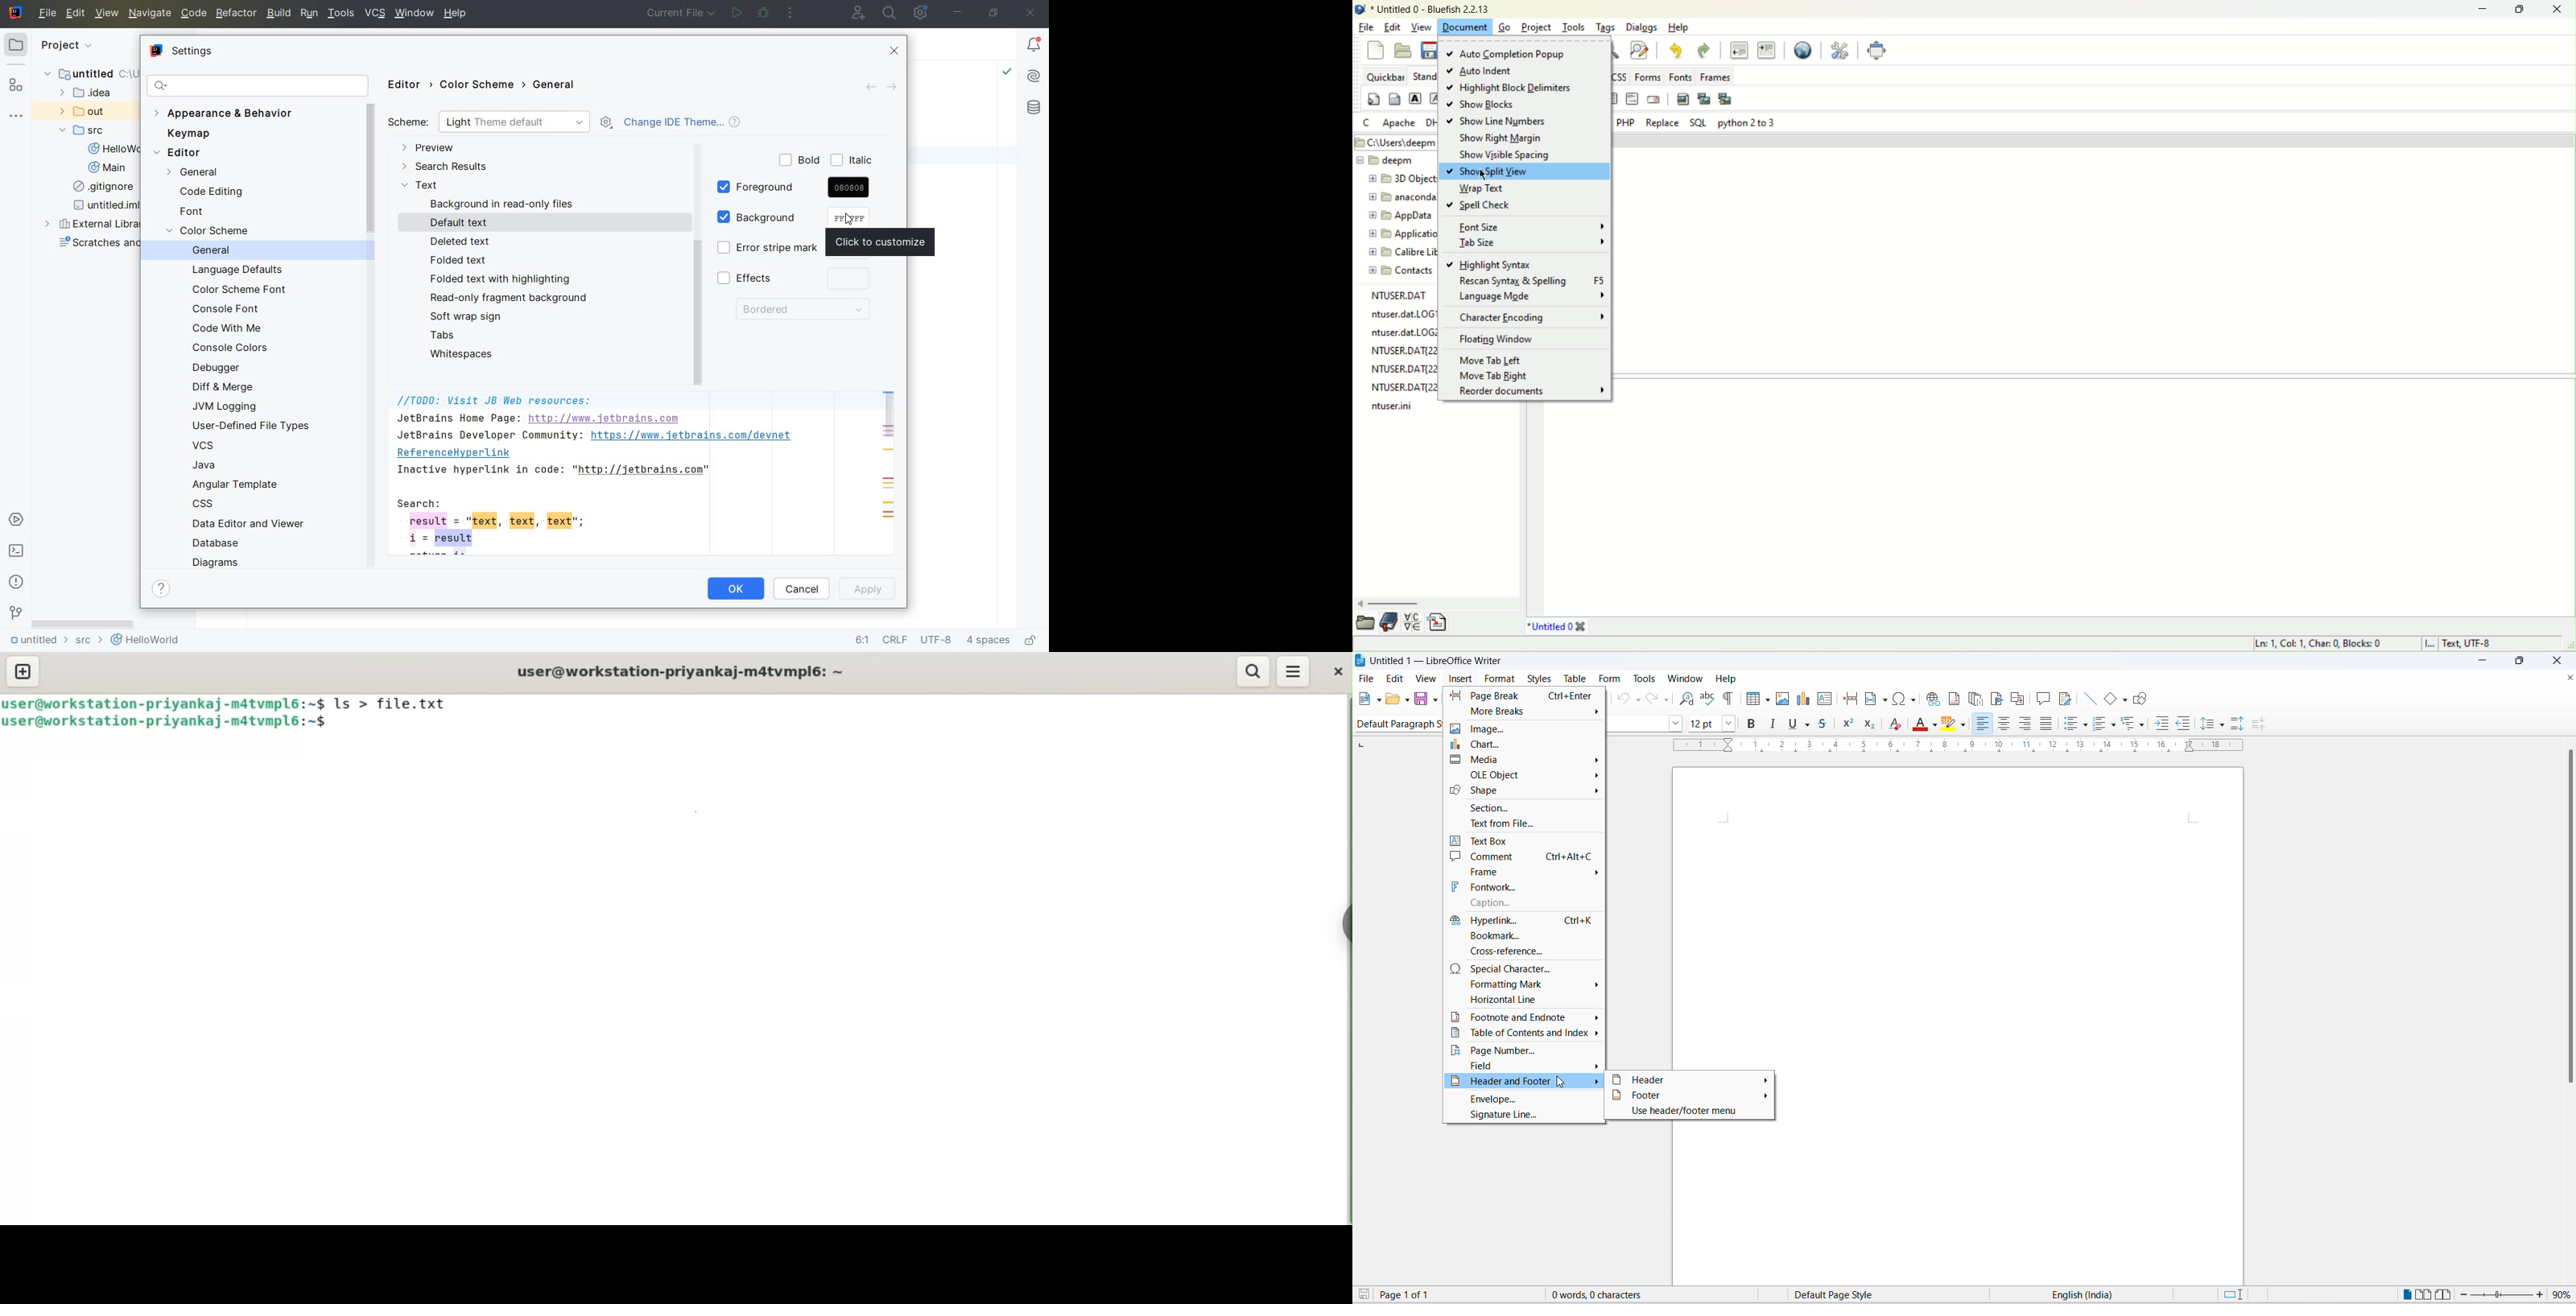 The width and height of the screenshot is (2576, 1316). I want to click on APPEARANCE & BEHAVIOR, so click(226, 114).